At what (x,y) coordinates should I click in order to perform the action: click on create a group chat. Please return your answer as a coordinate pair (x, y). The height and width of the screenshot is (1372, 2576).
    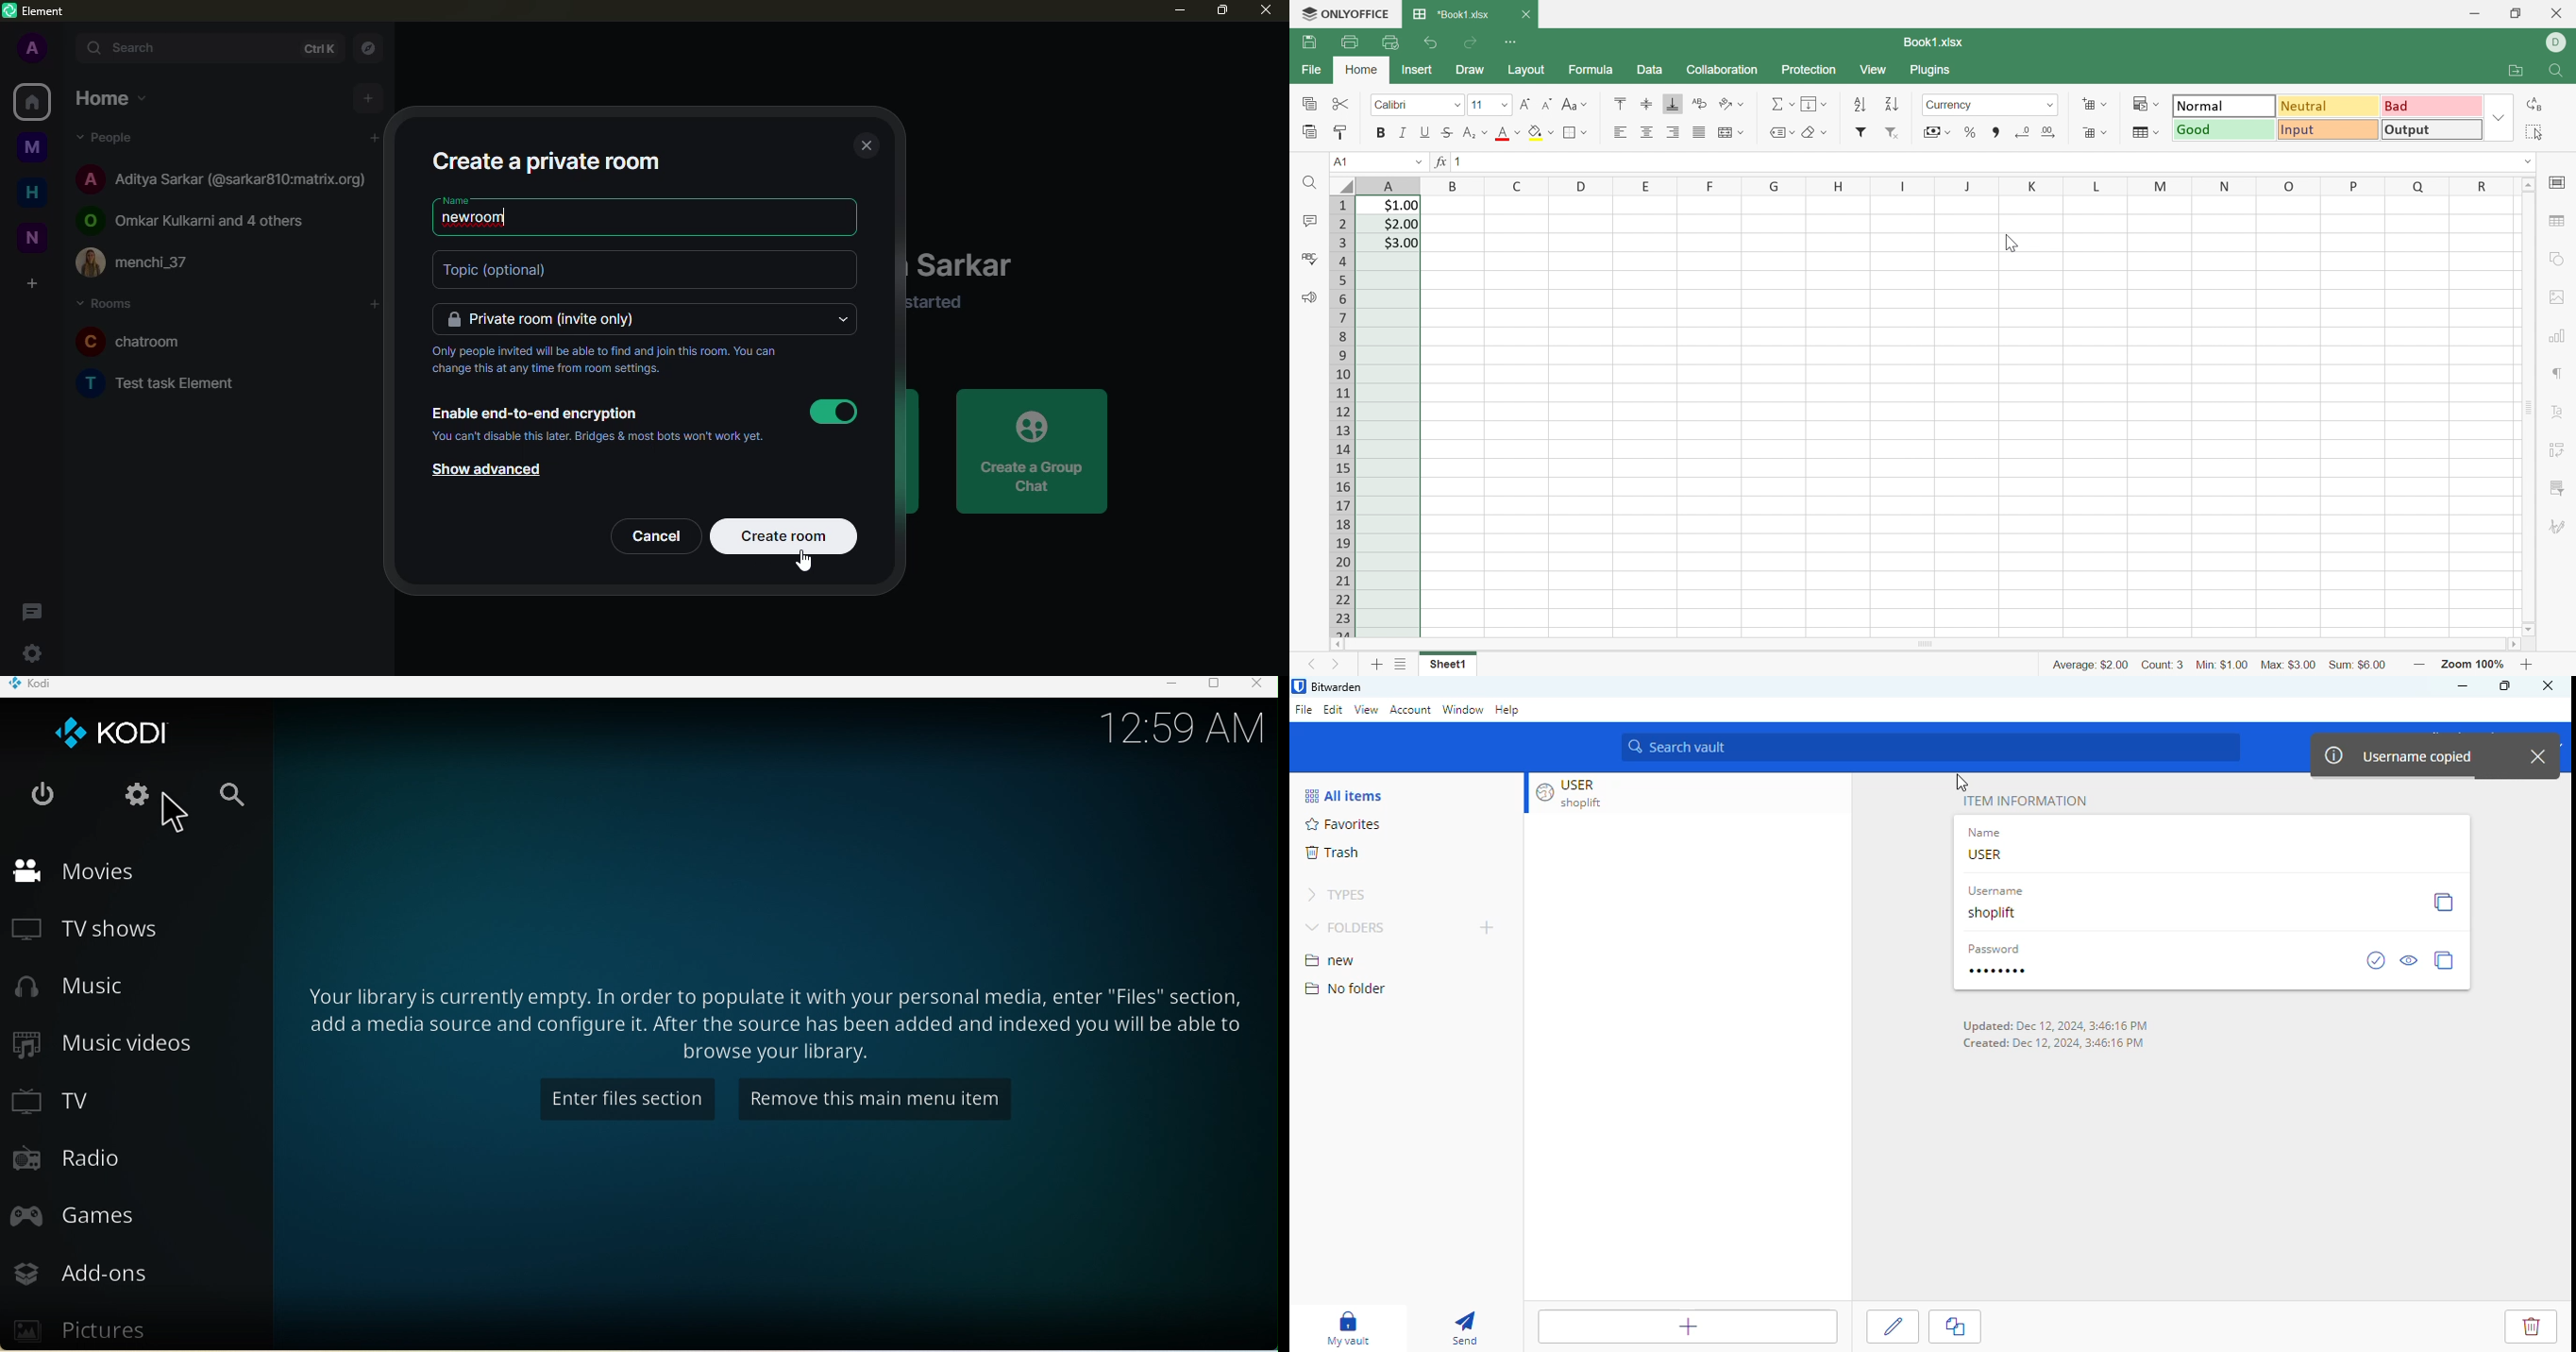
    Looking at the image, I should click on (1033, 450).